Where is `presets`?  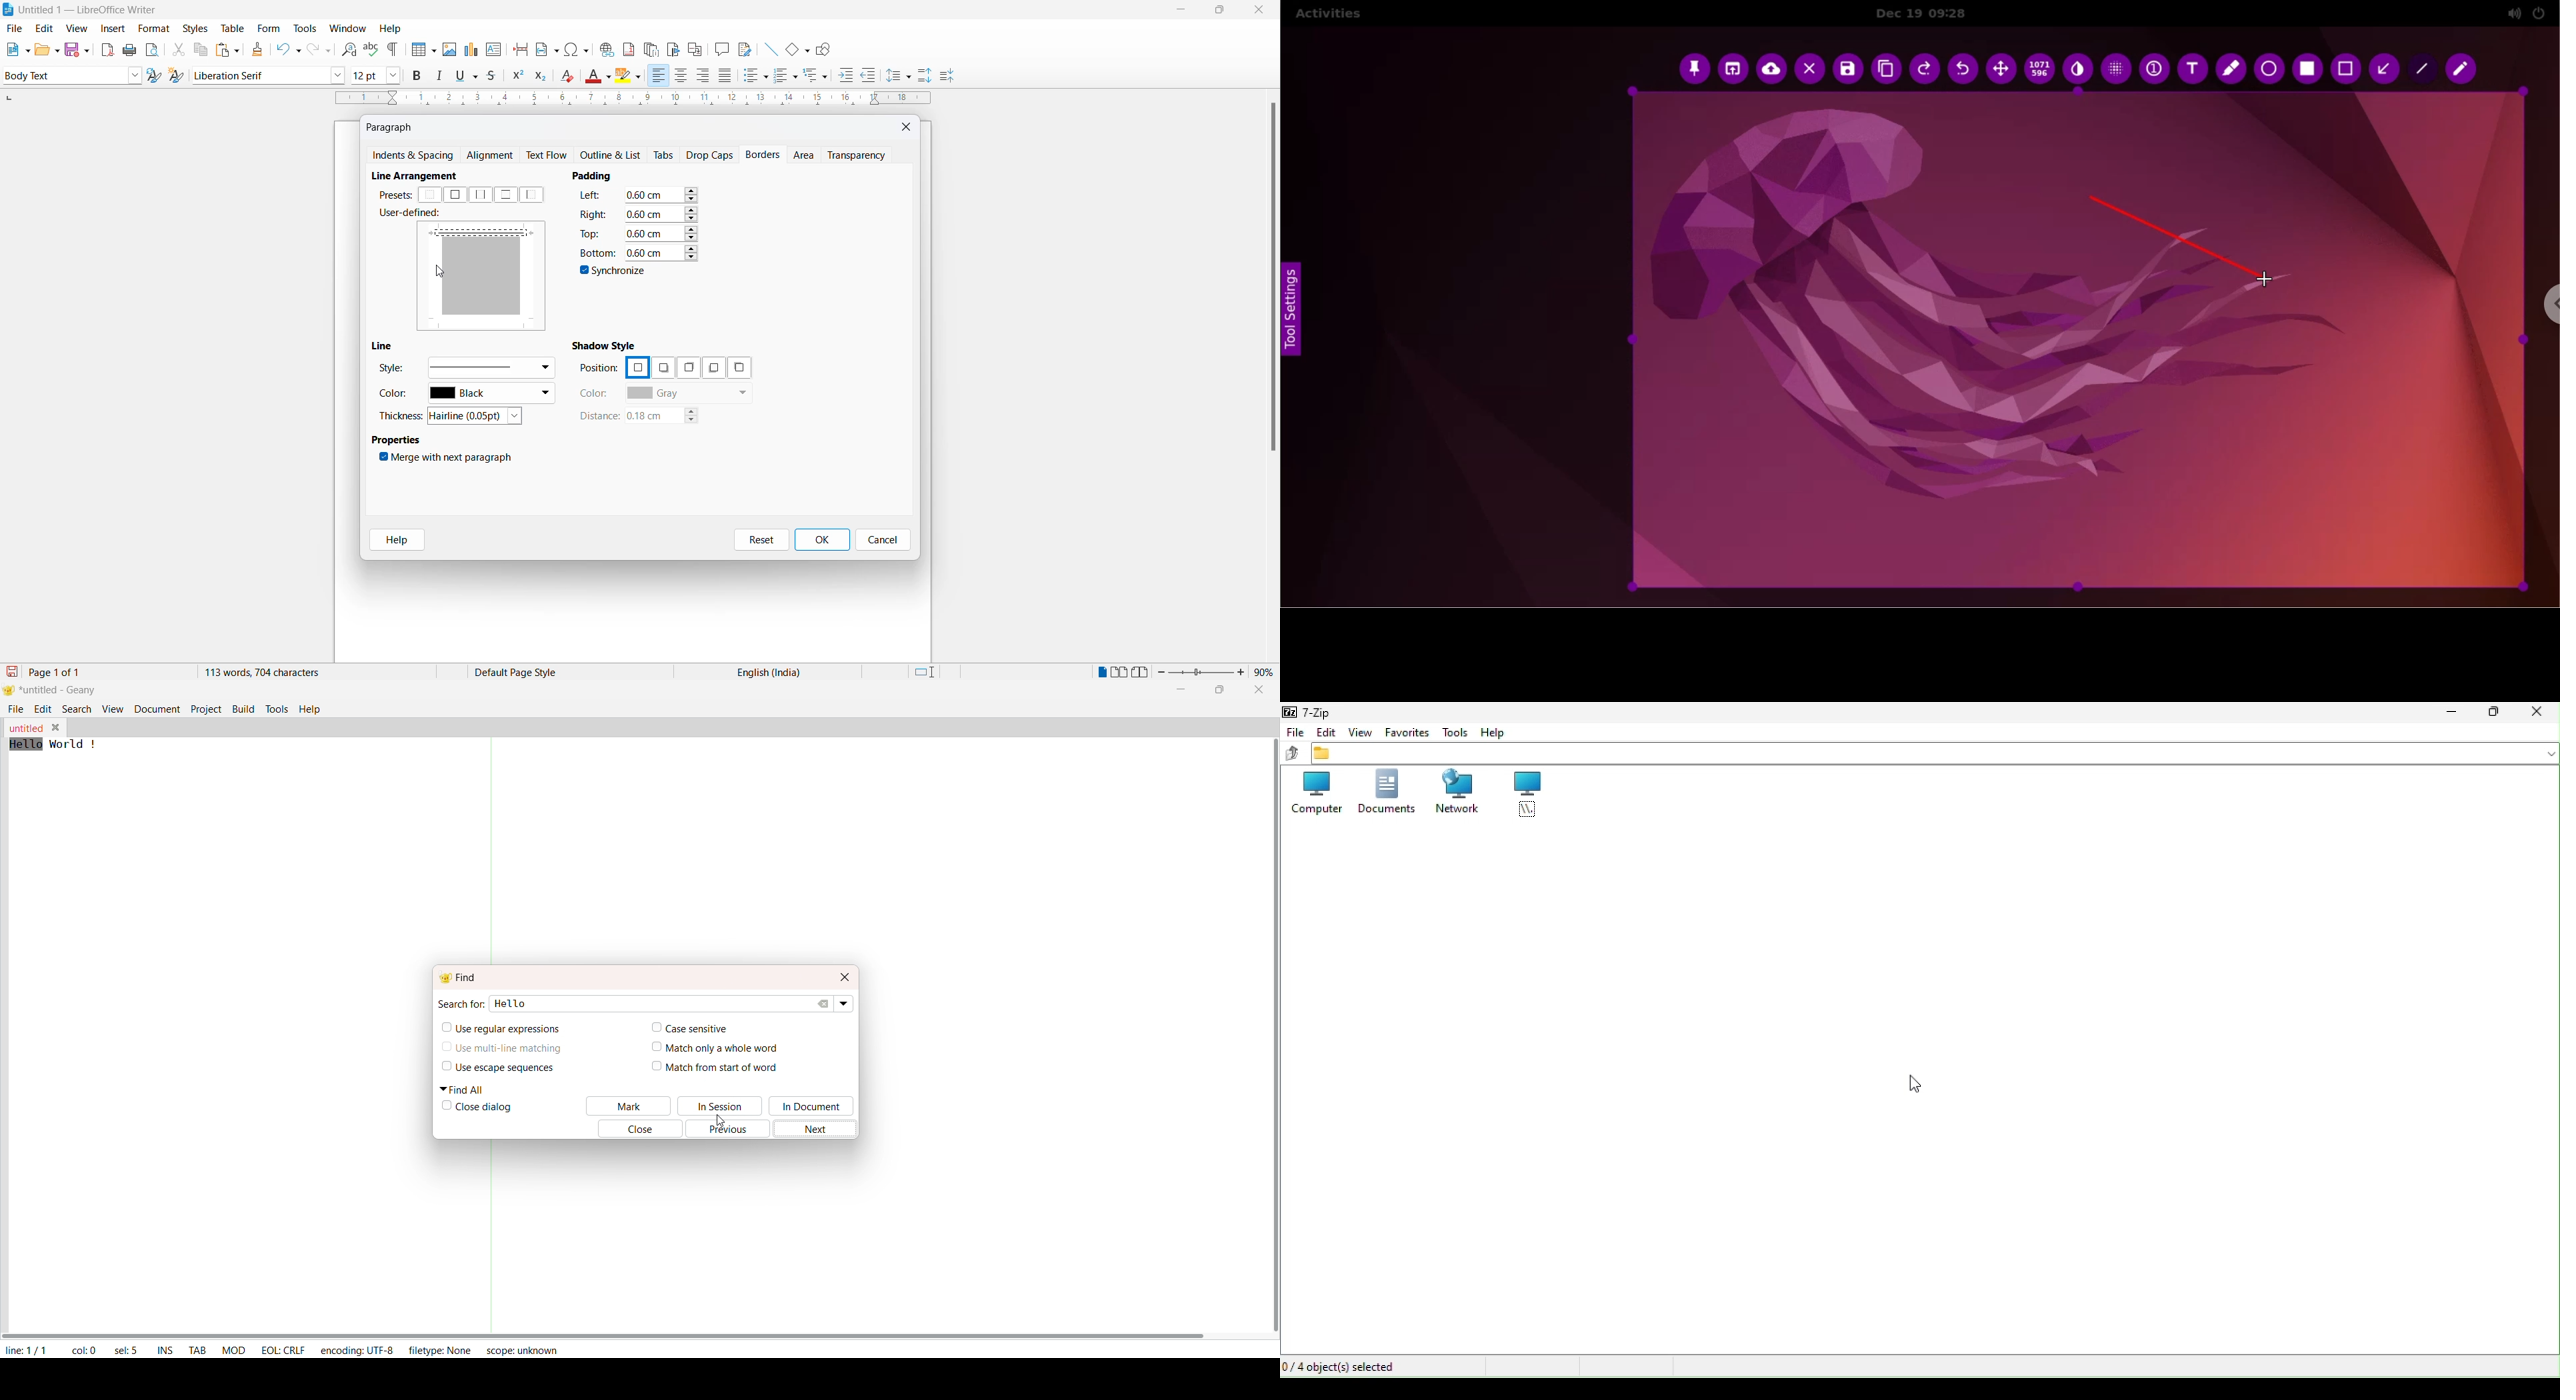
presets is located at coordinates (394, 195).